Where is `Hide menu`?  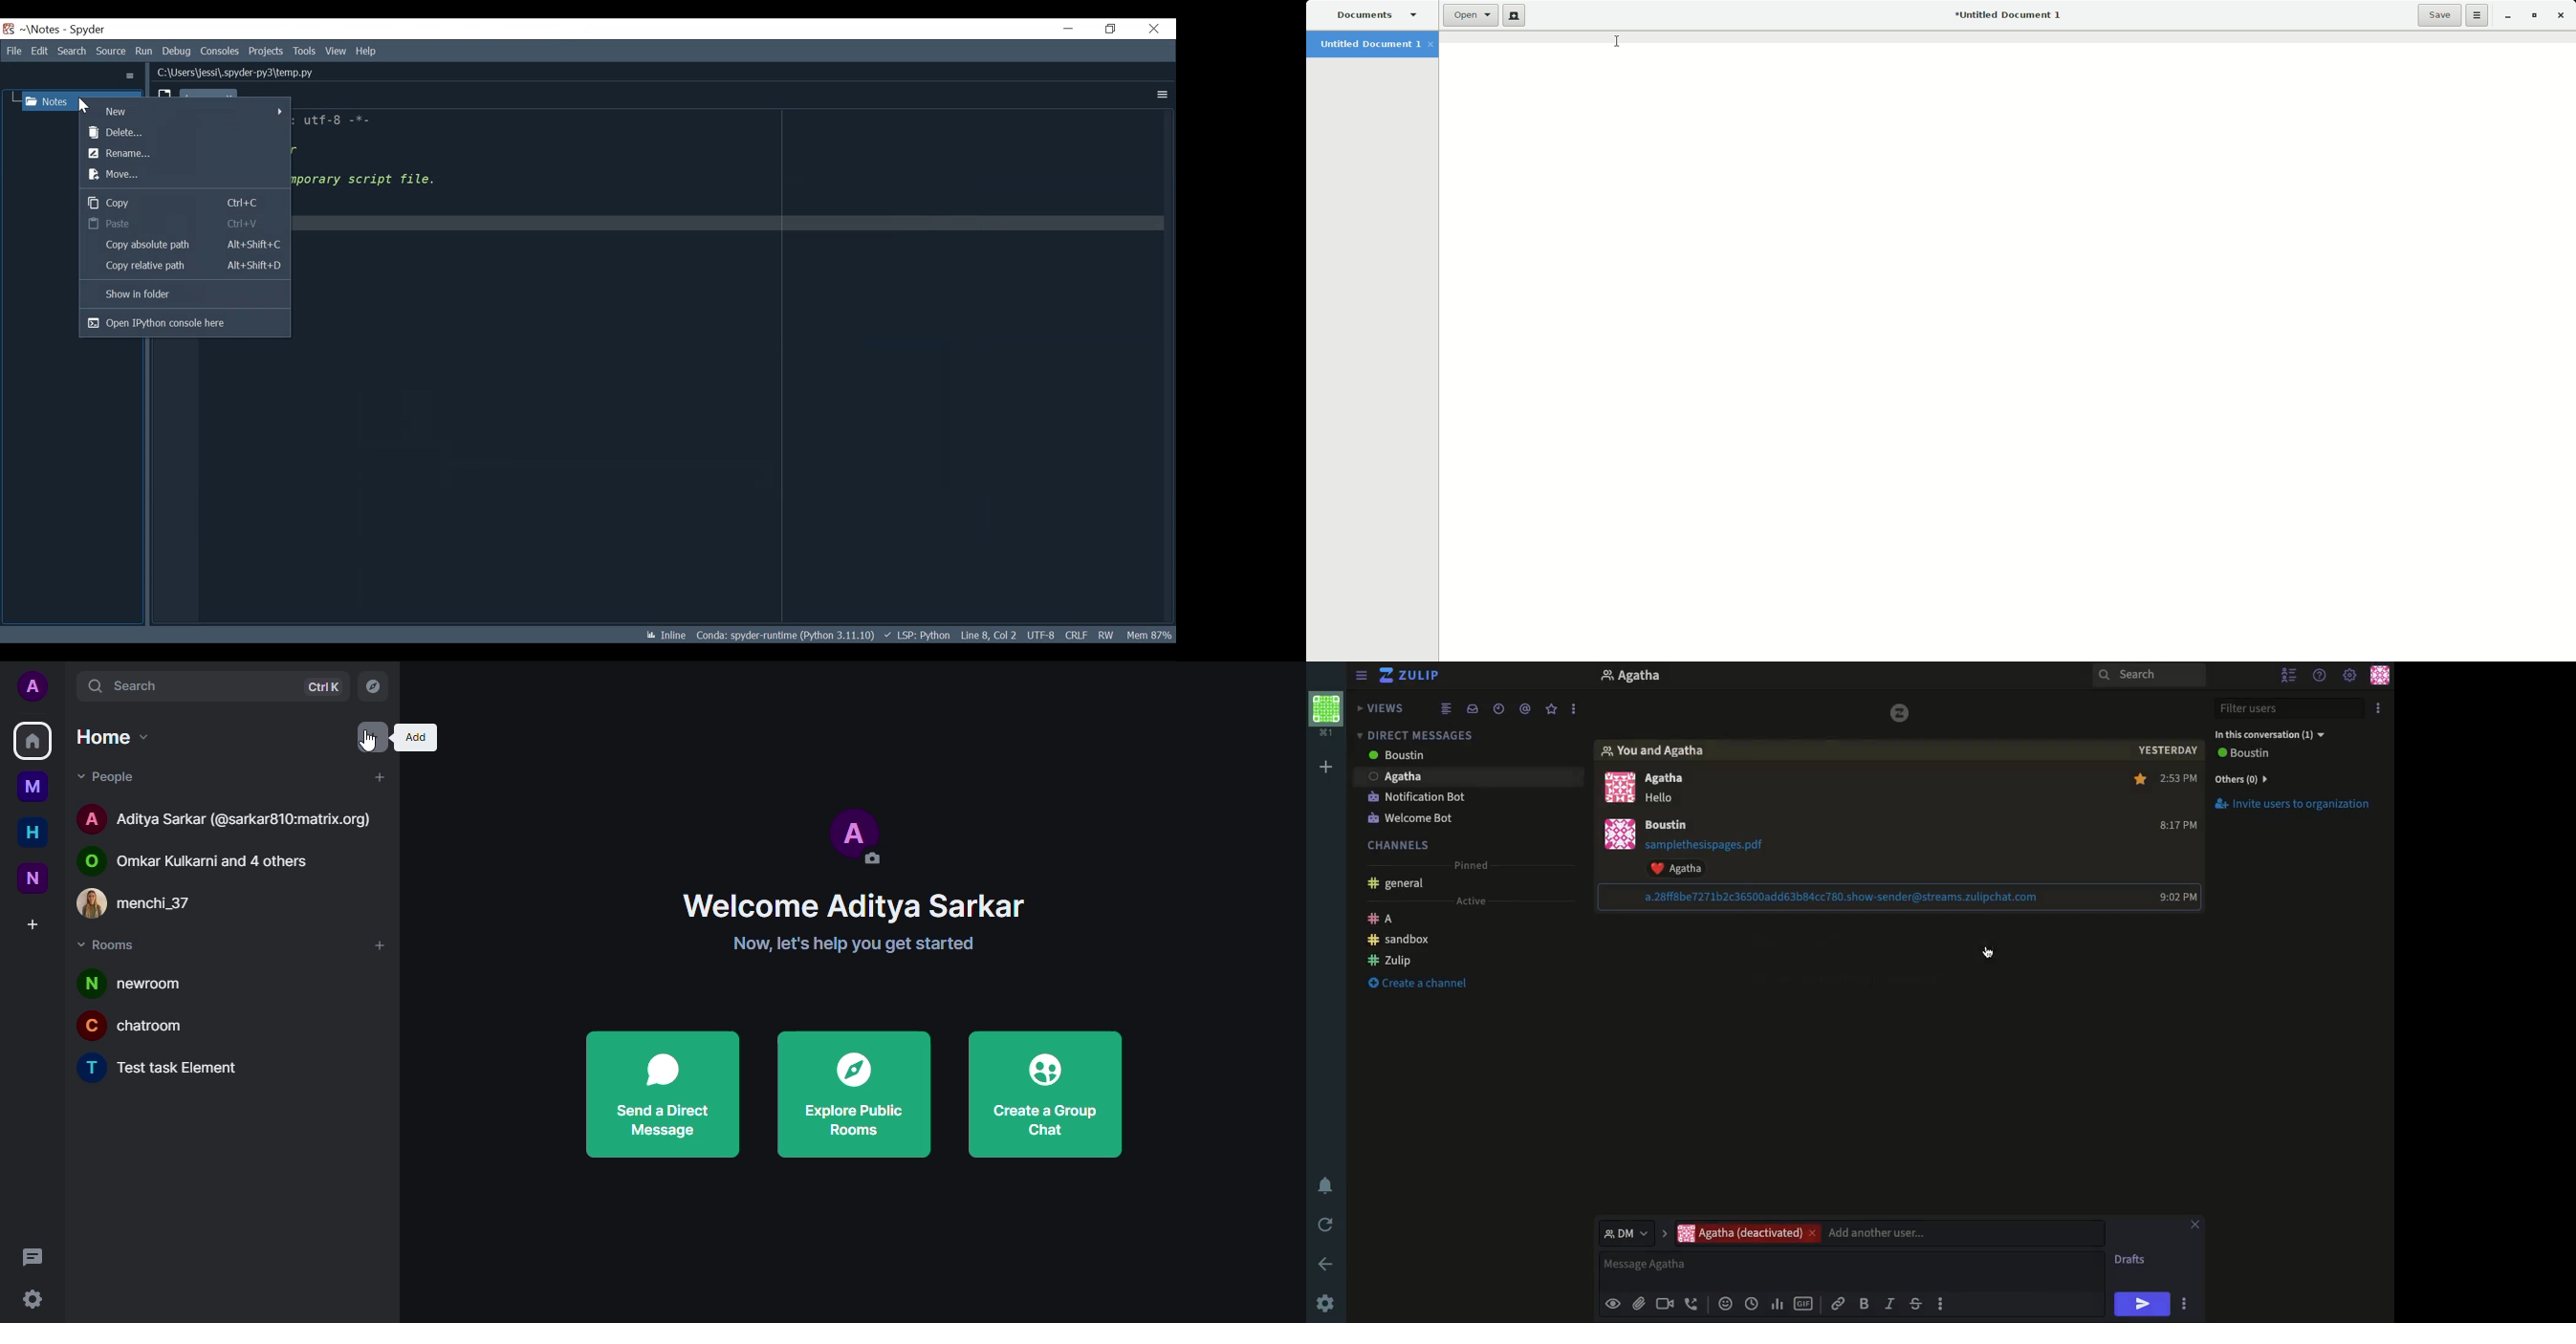
Hide menu is located at coordinates (1361, 674).